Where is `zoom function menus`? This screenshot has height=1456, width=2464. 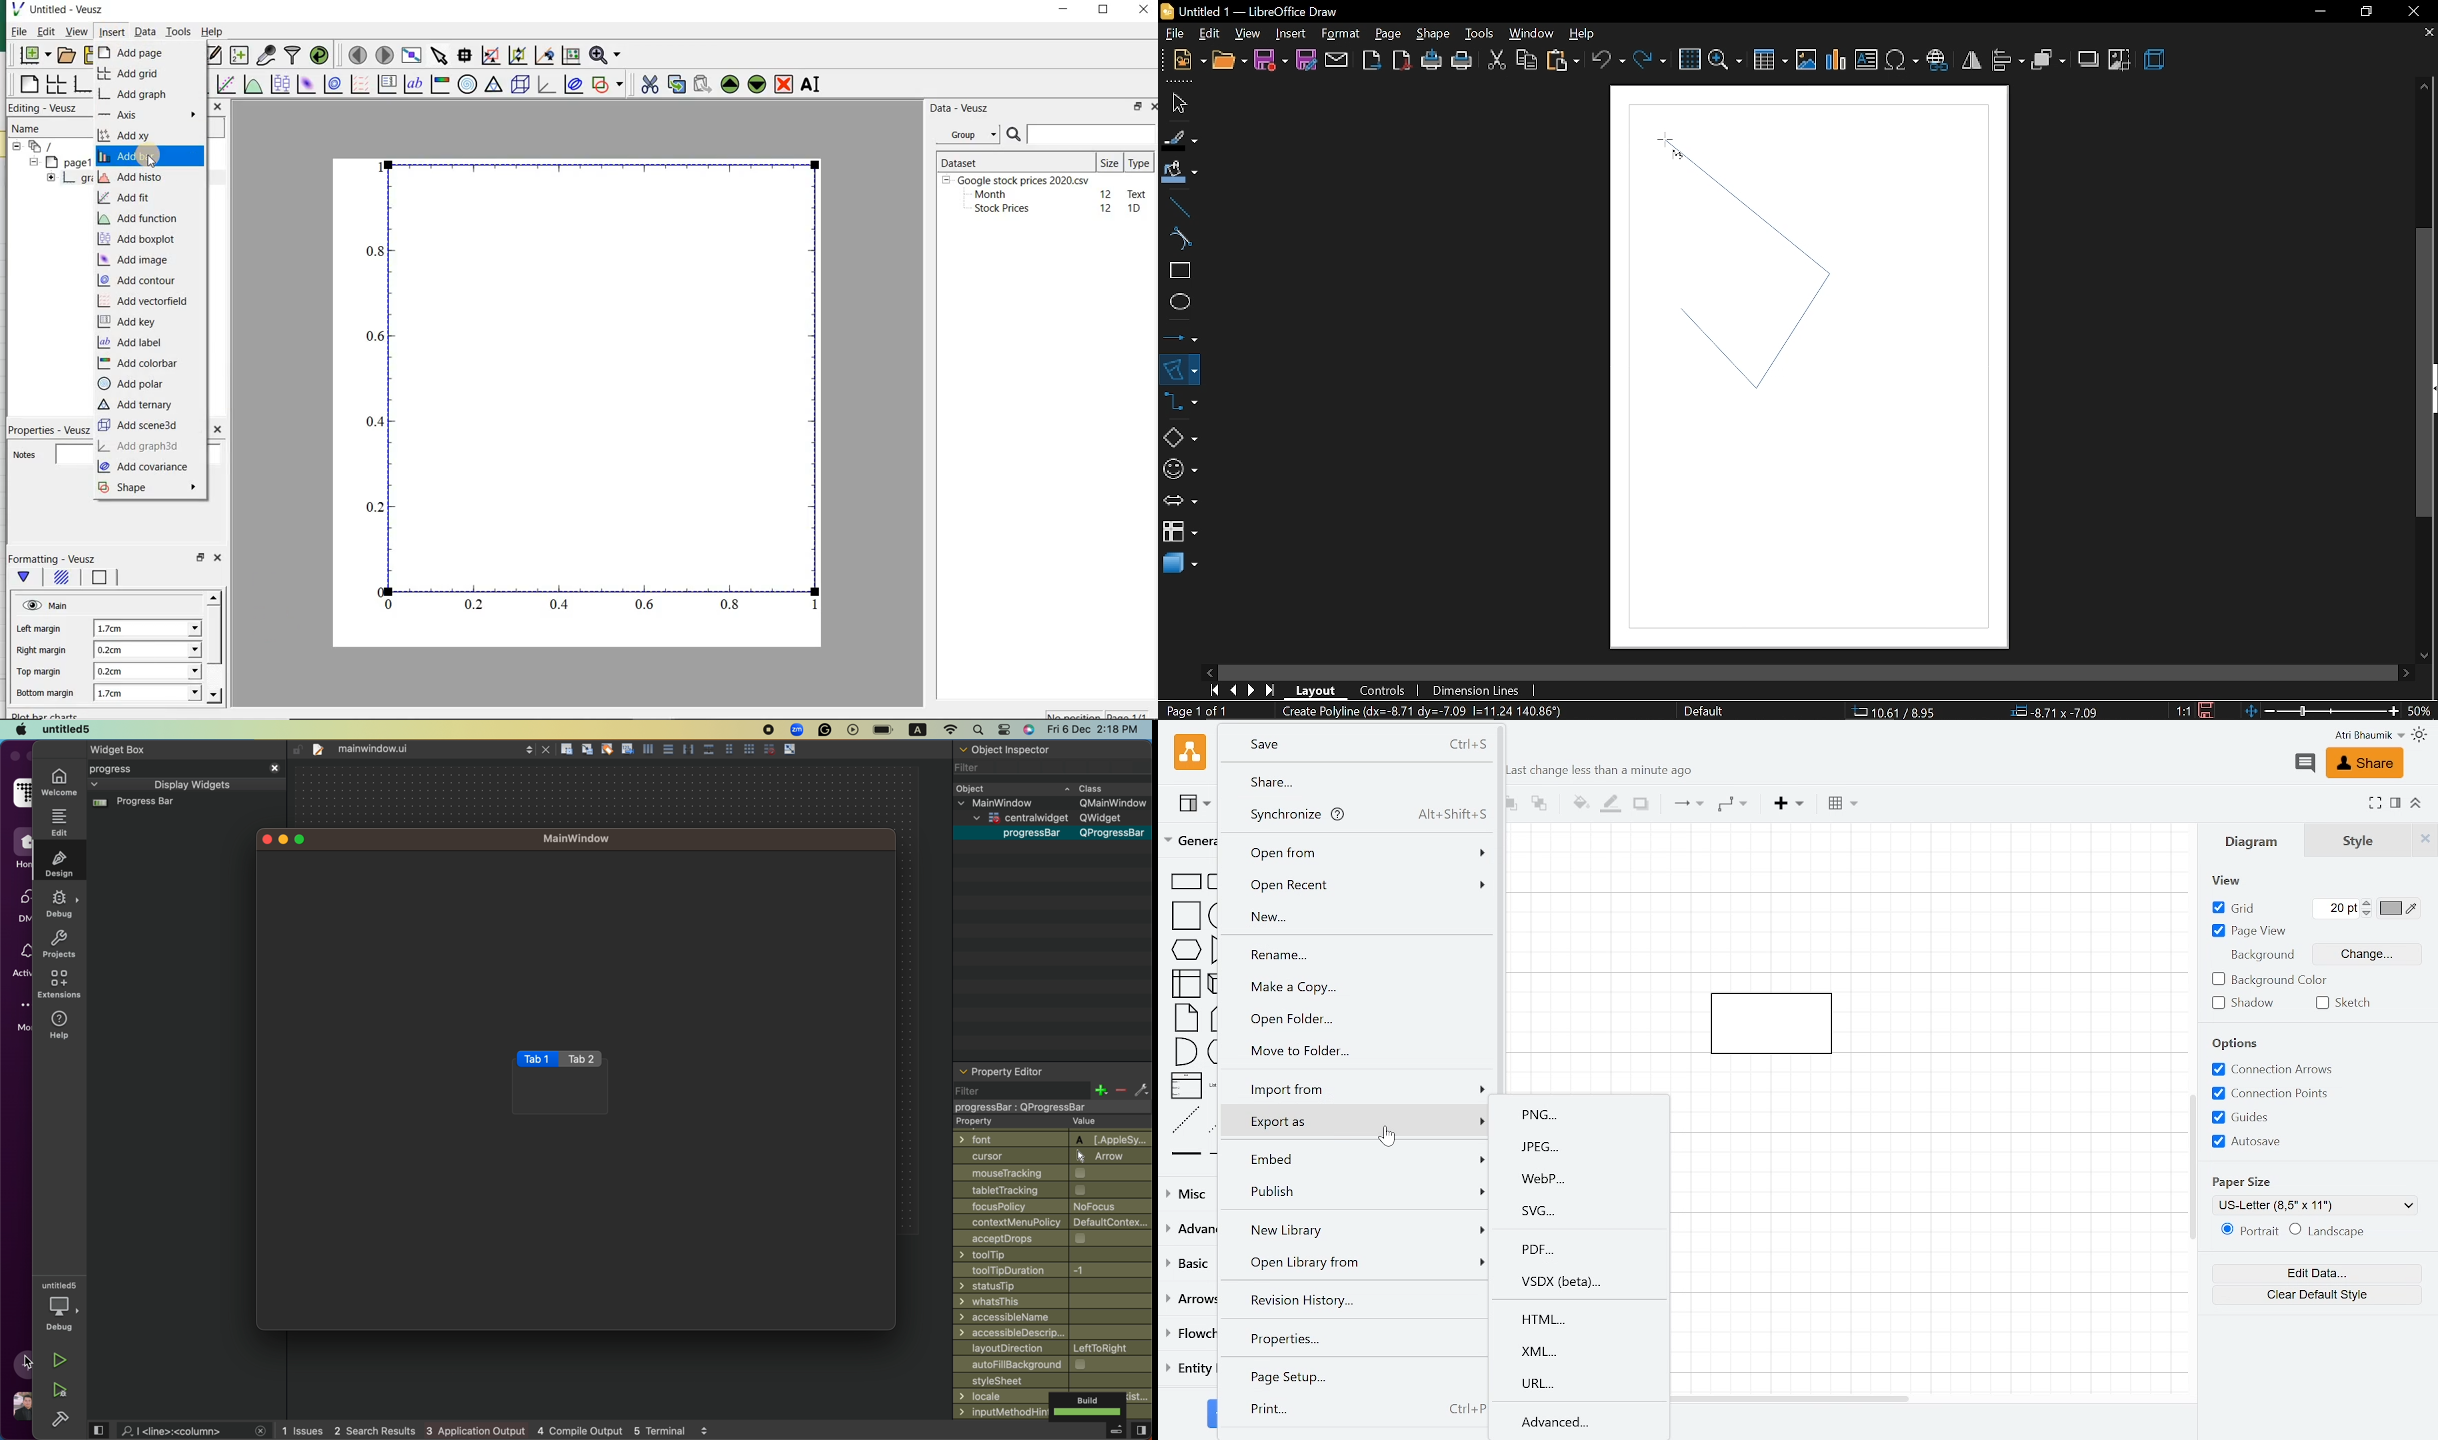 zoom function menus is located at coordinates (608, 56).